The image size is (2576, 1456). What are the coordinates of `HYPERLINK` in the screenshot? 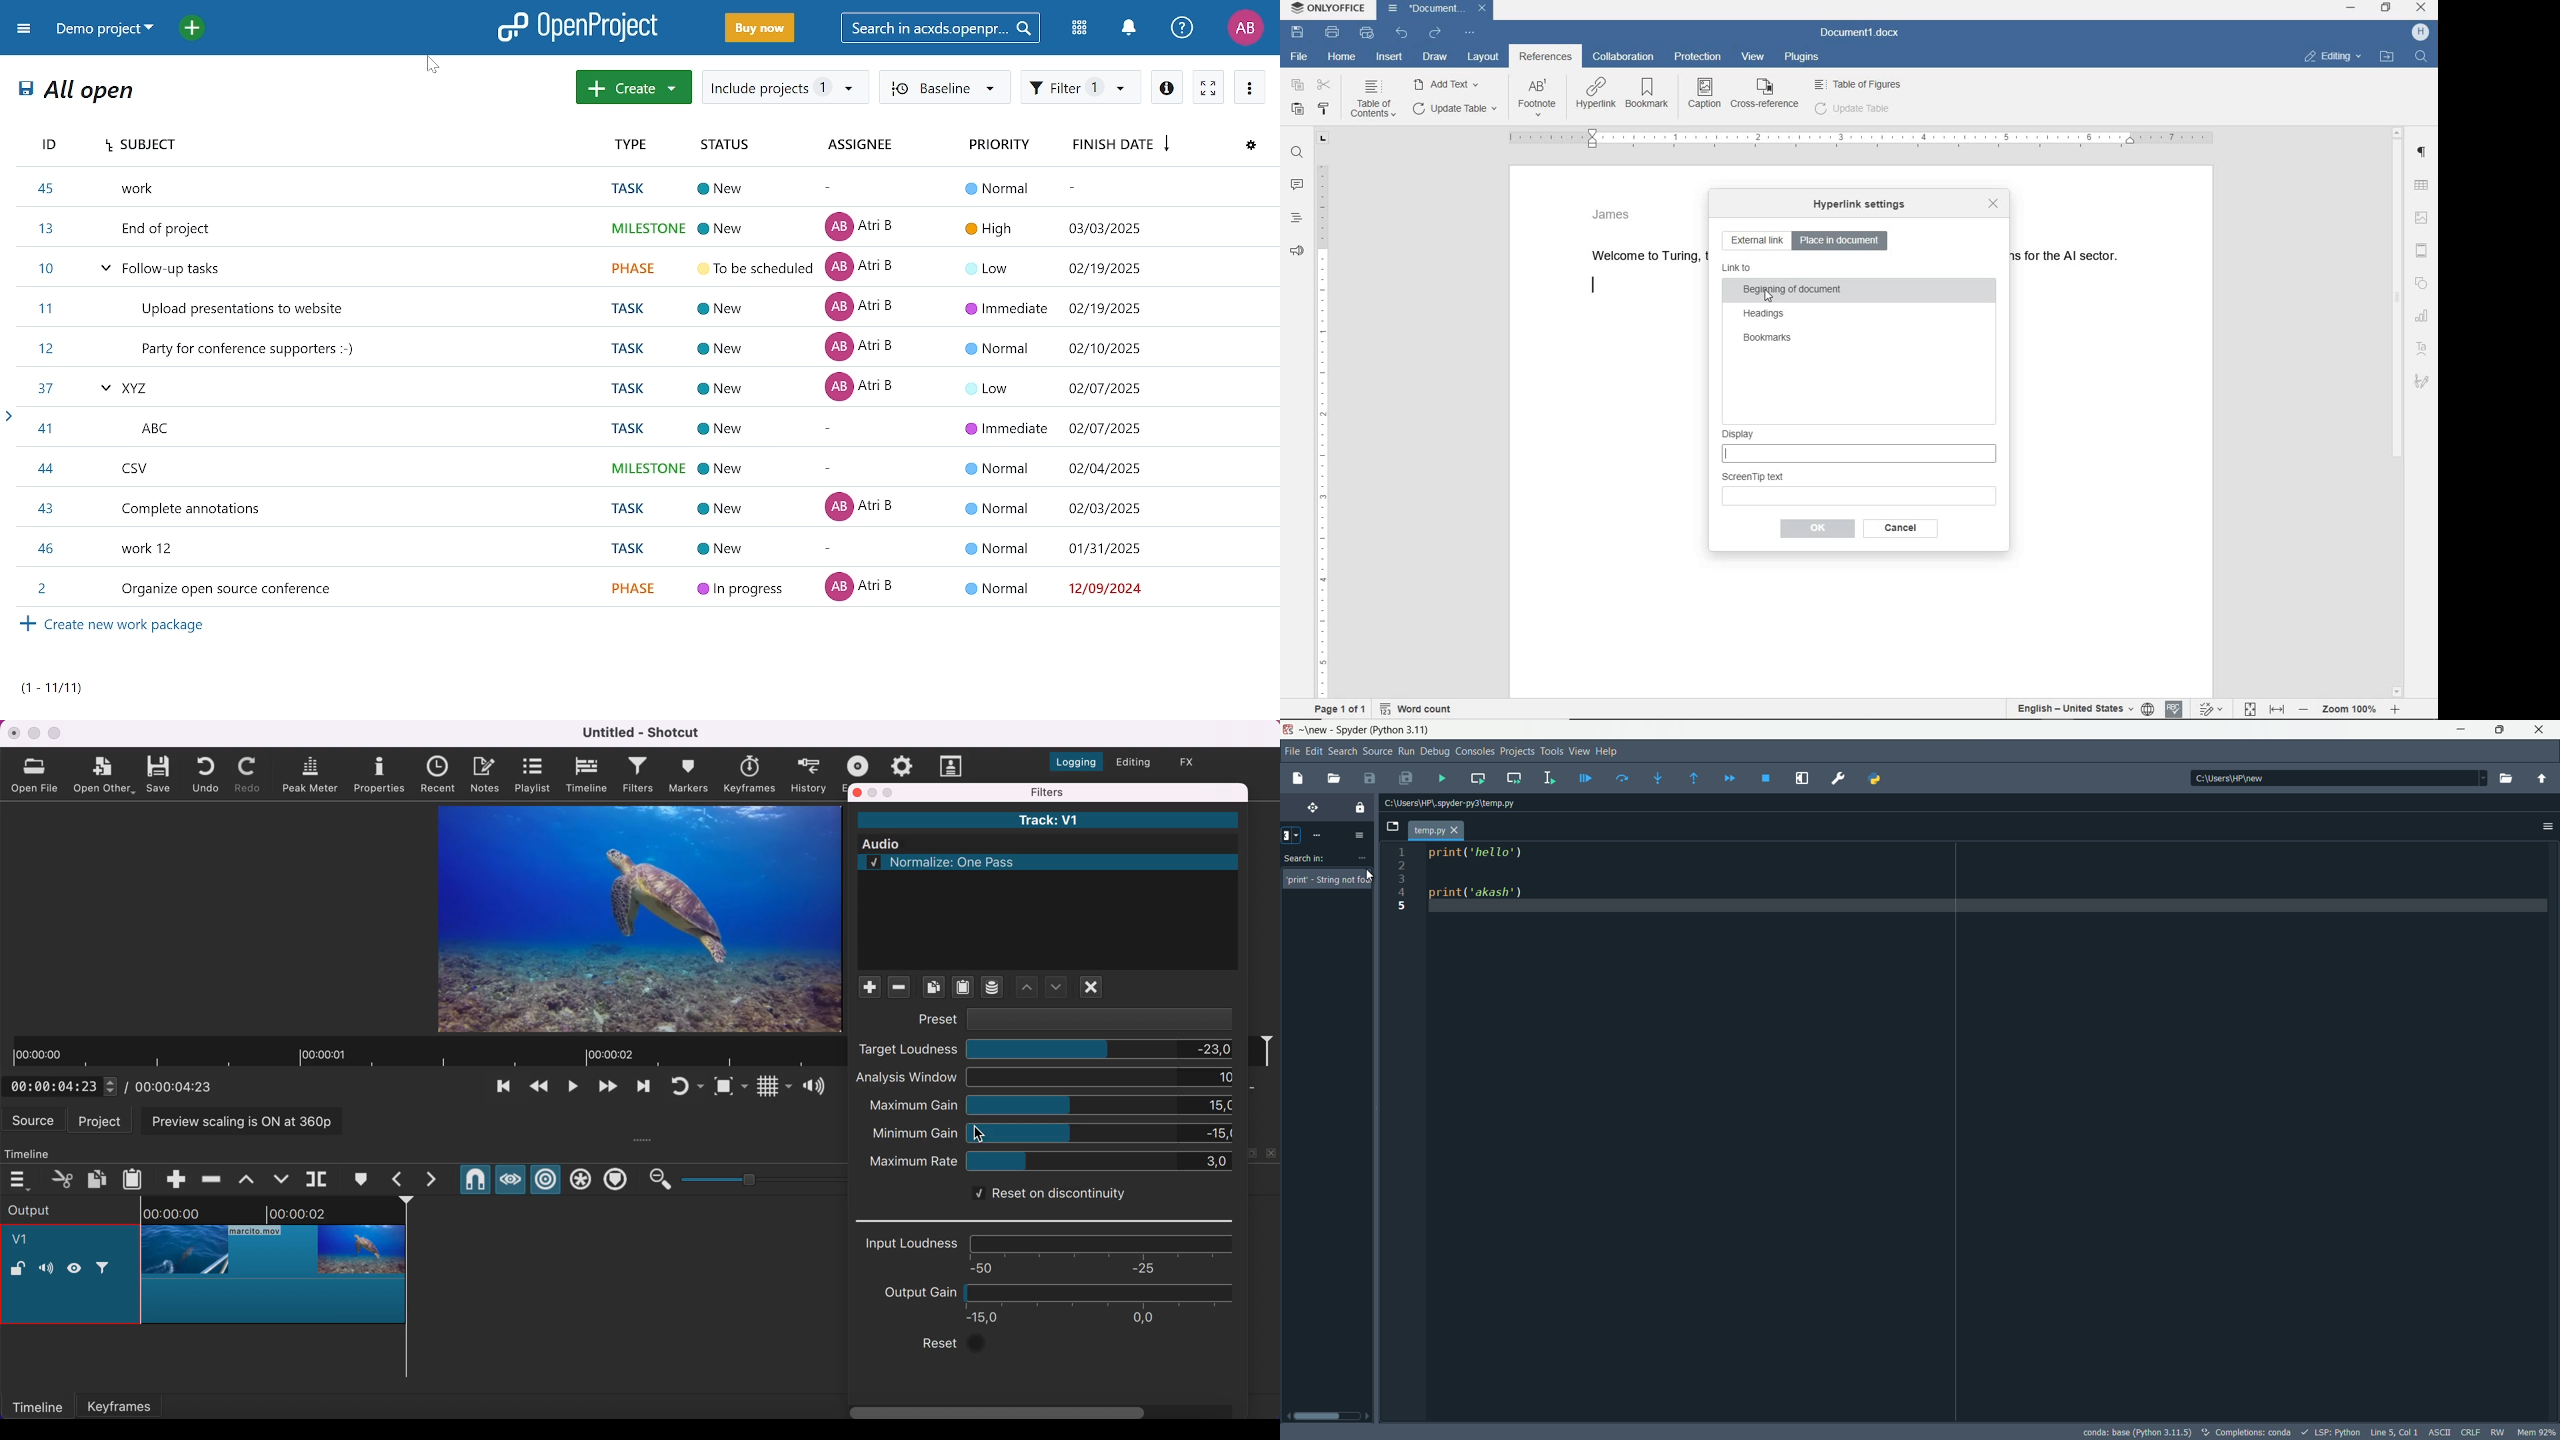 It's located at (1597, 94).